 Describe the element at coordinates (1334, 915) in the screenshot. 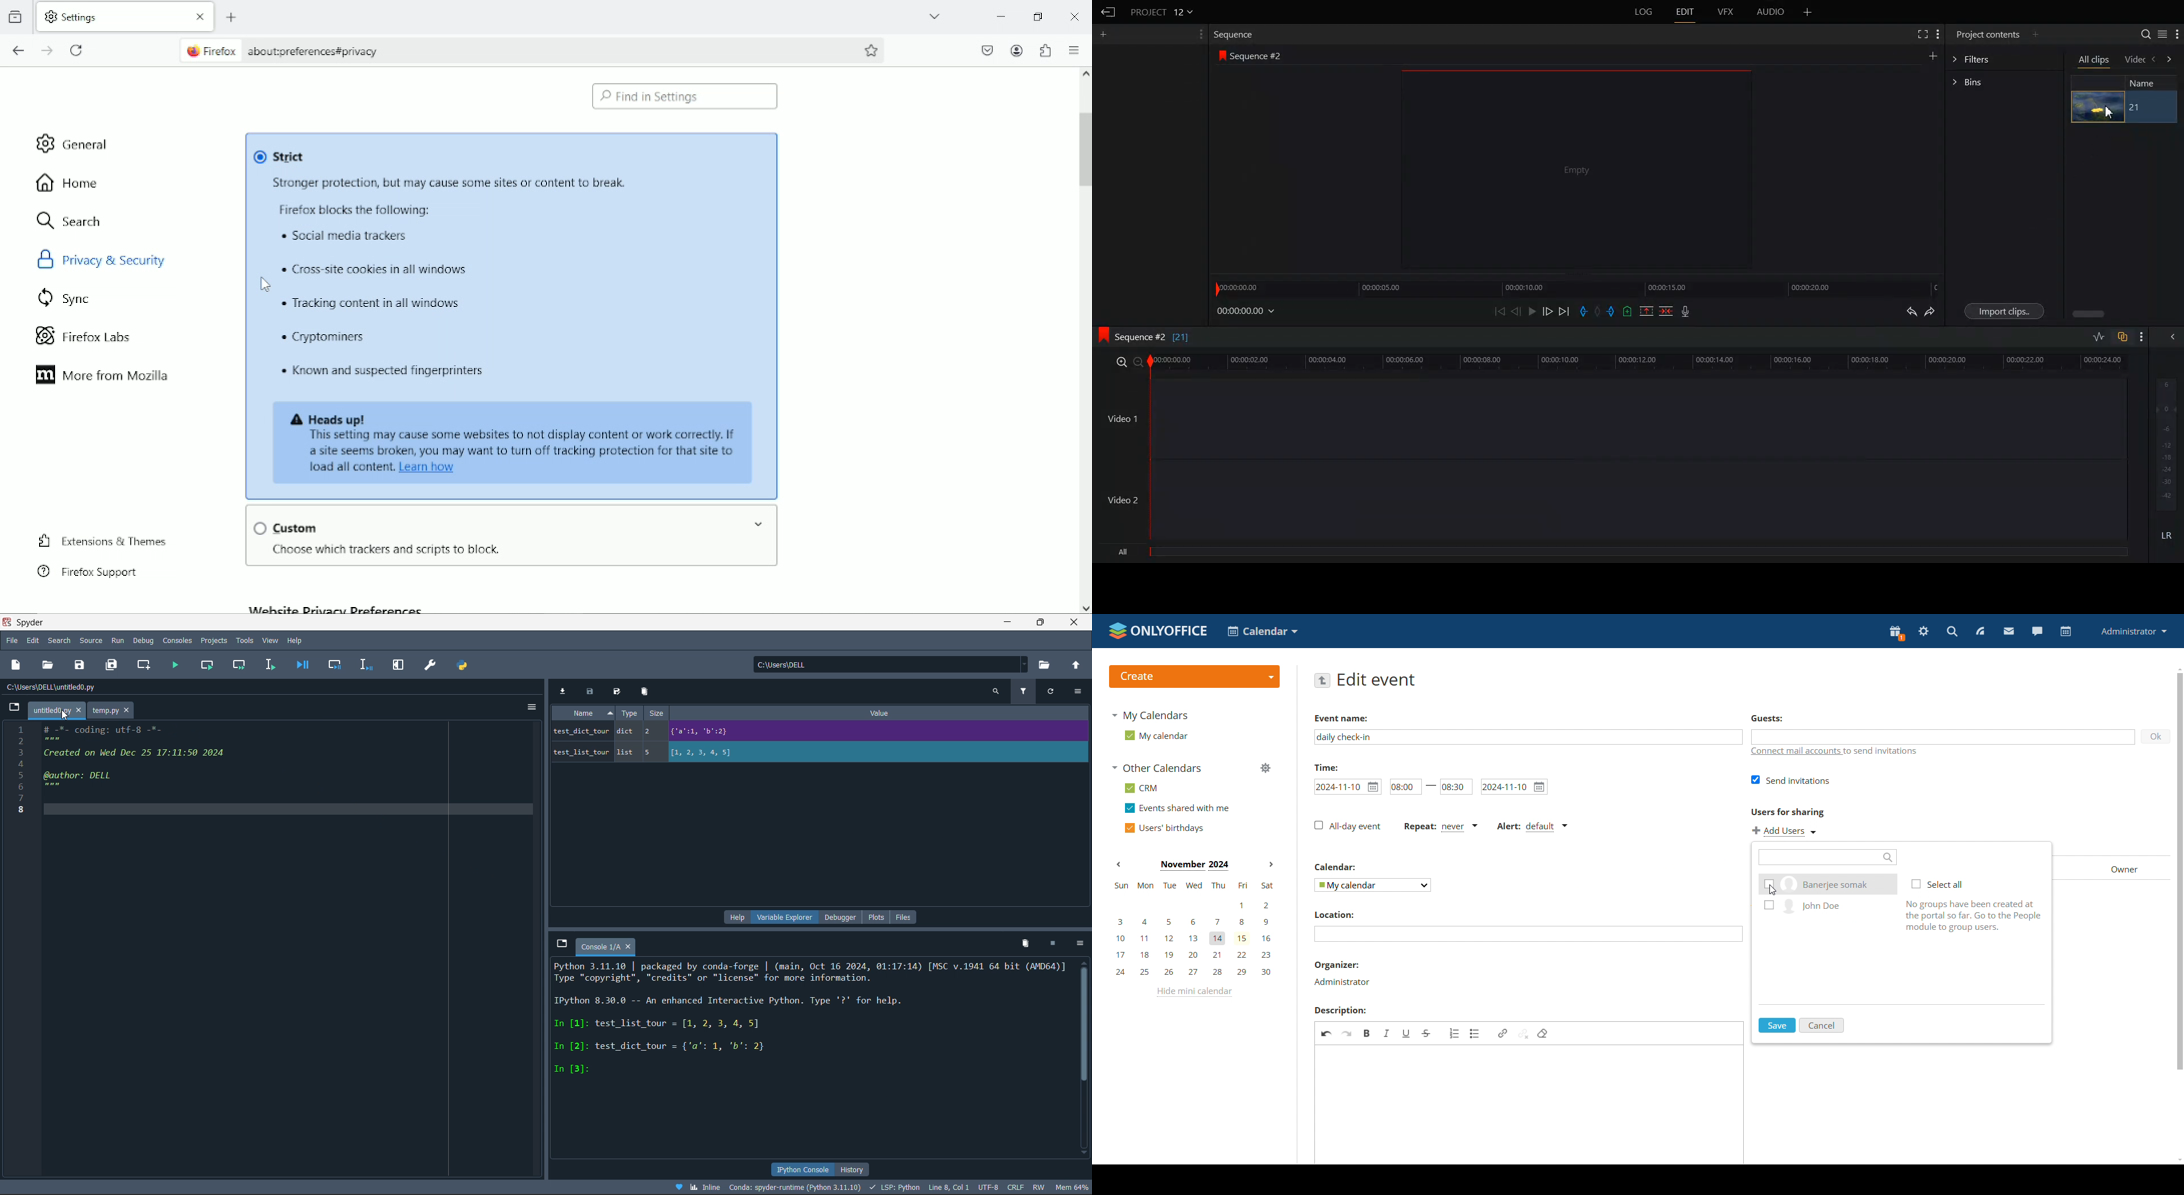

I see `location:` at that location.